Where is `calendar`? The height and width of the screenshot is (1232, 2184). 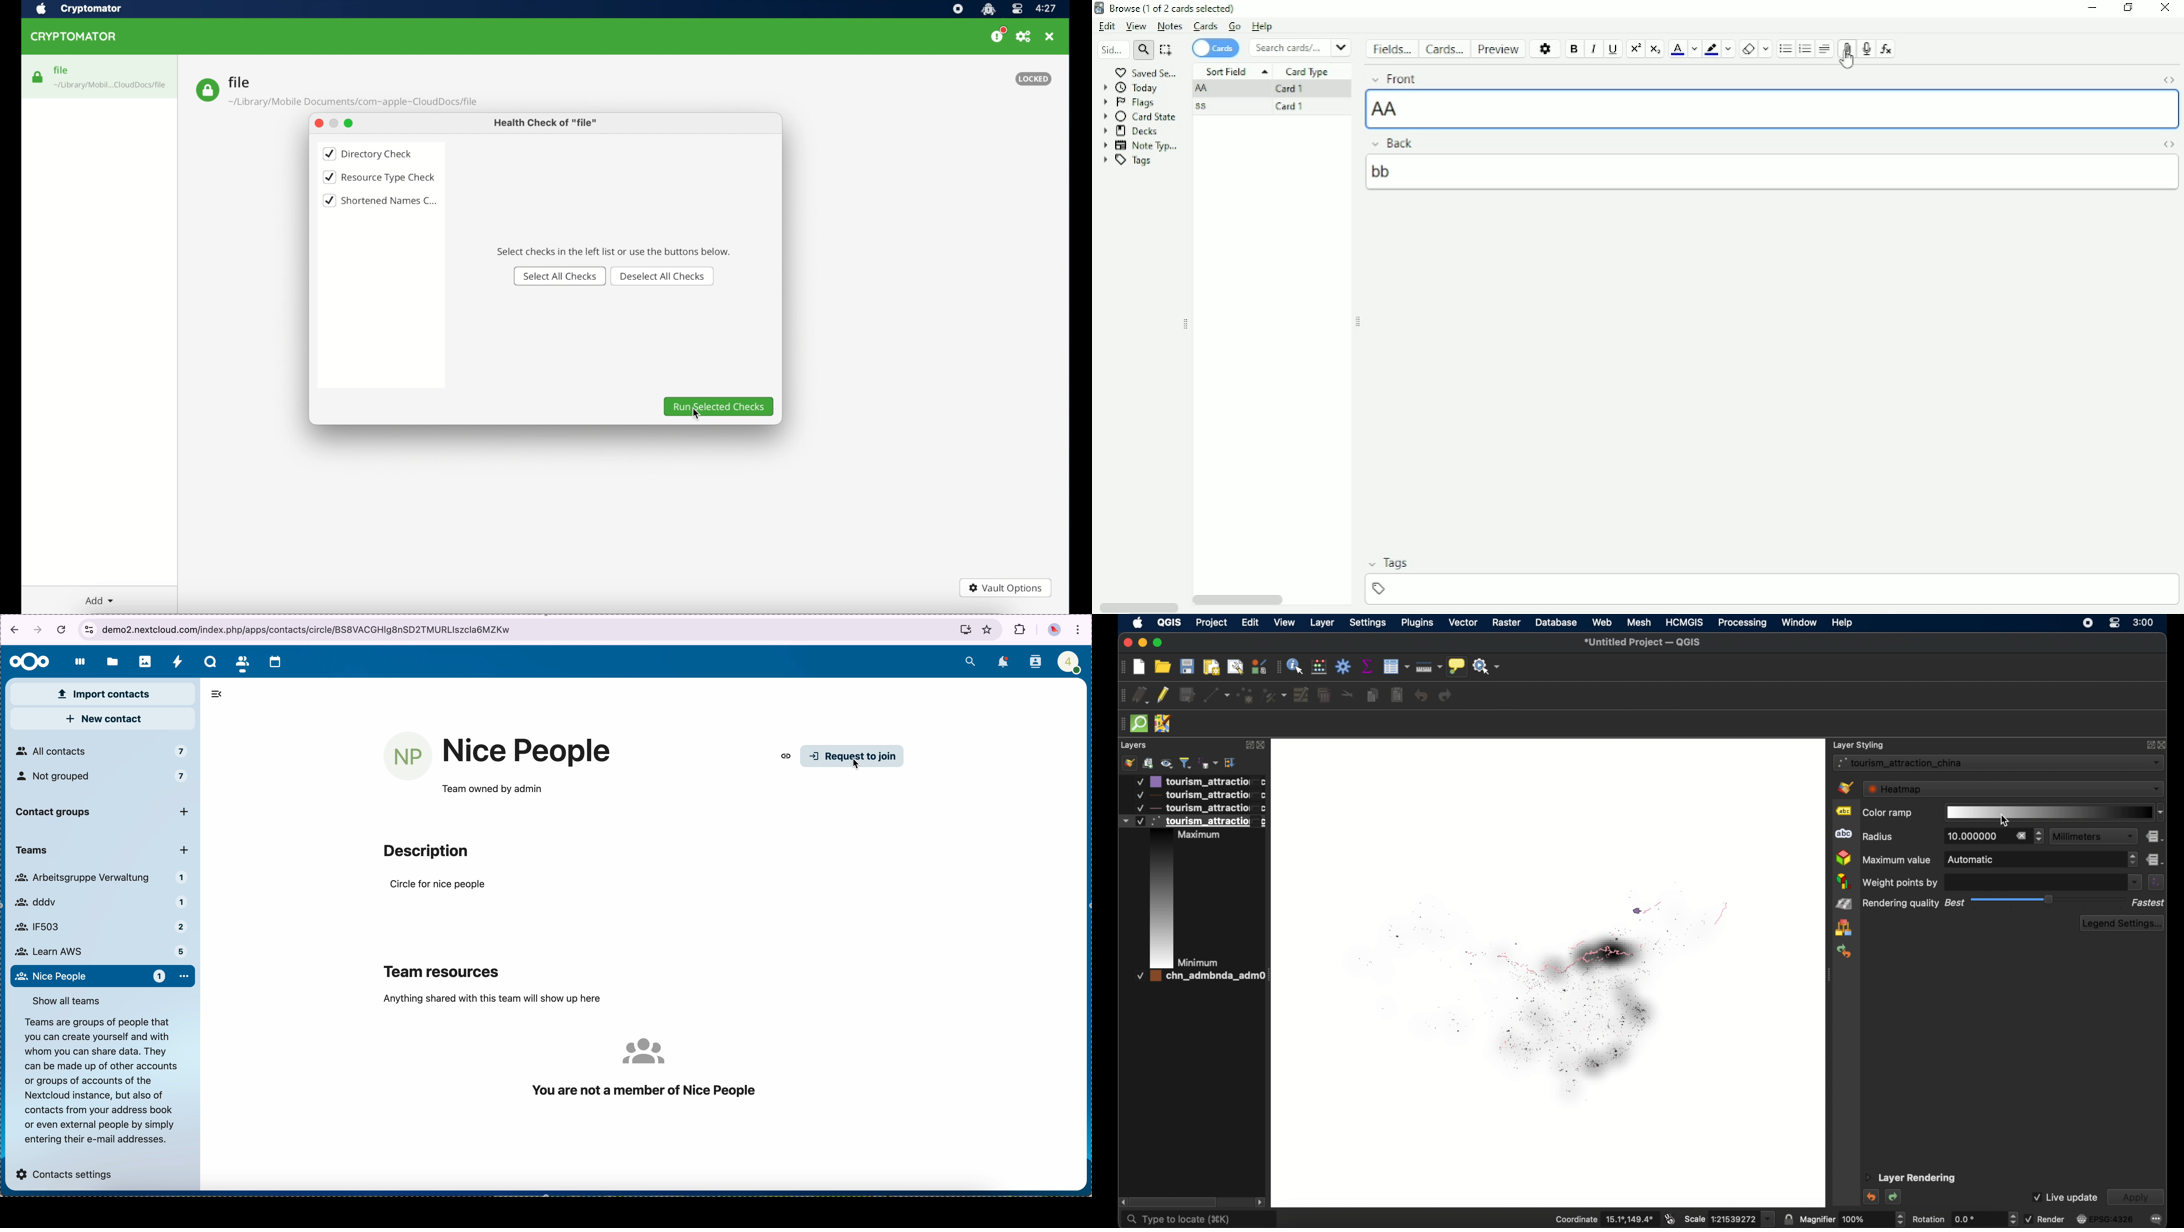
calendar is located at coordinates (279, 661).